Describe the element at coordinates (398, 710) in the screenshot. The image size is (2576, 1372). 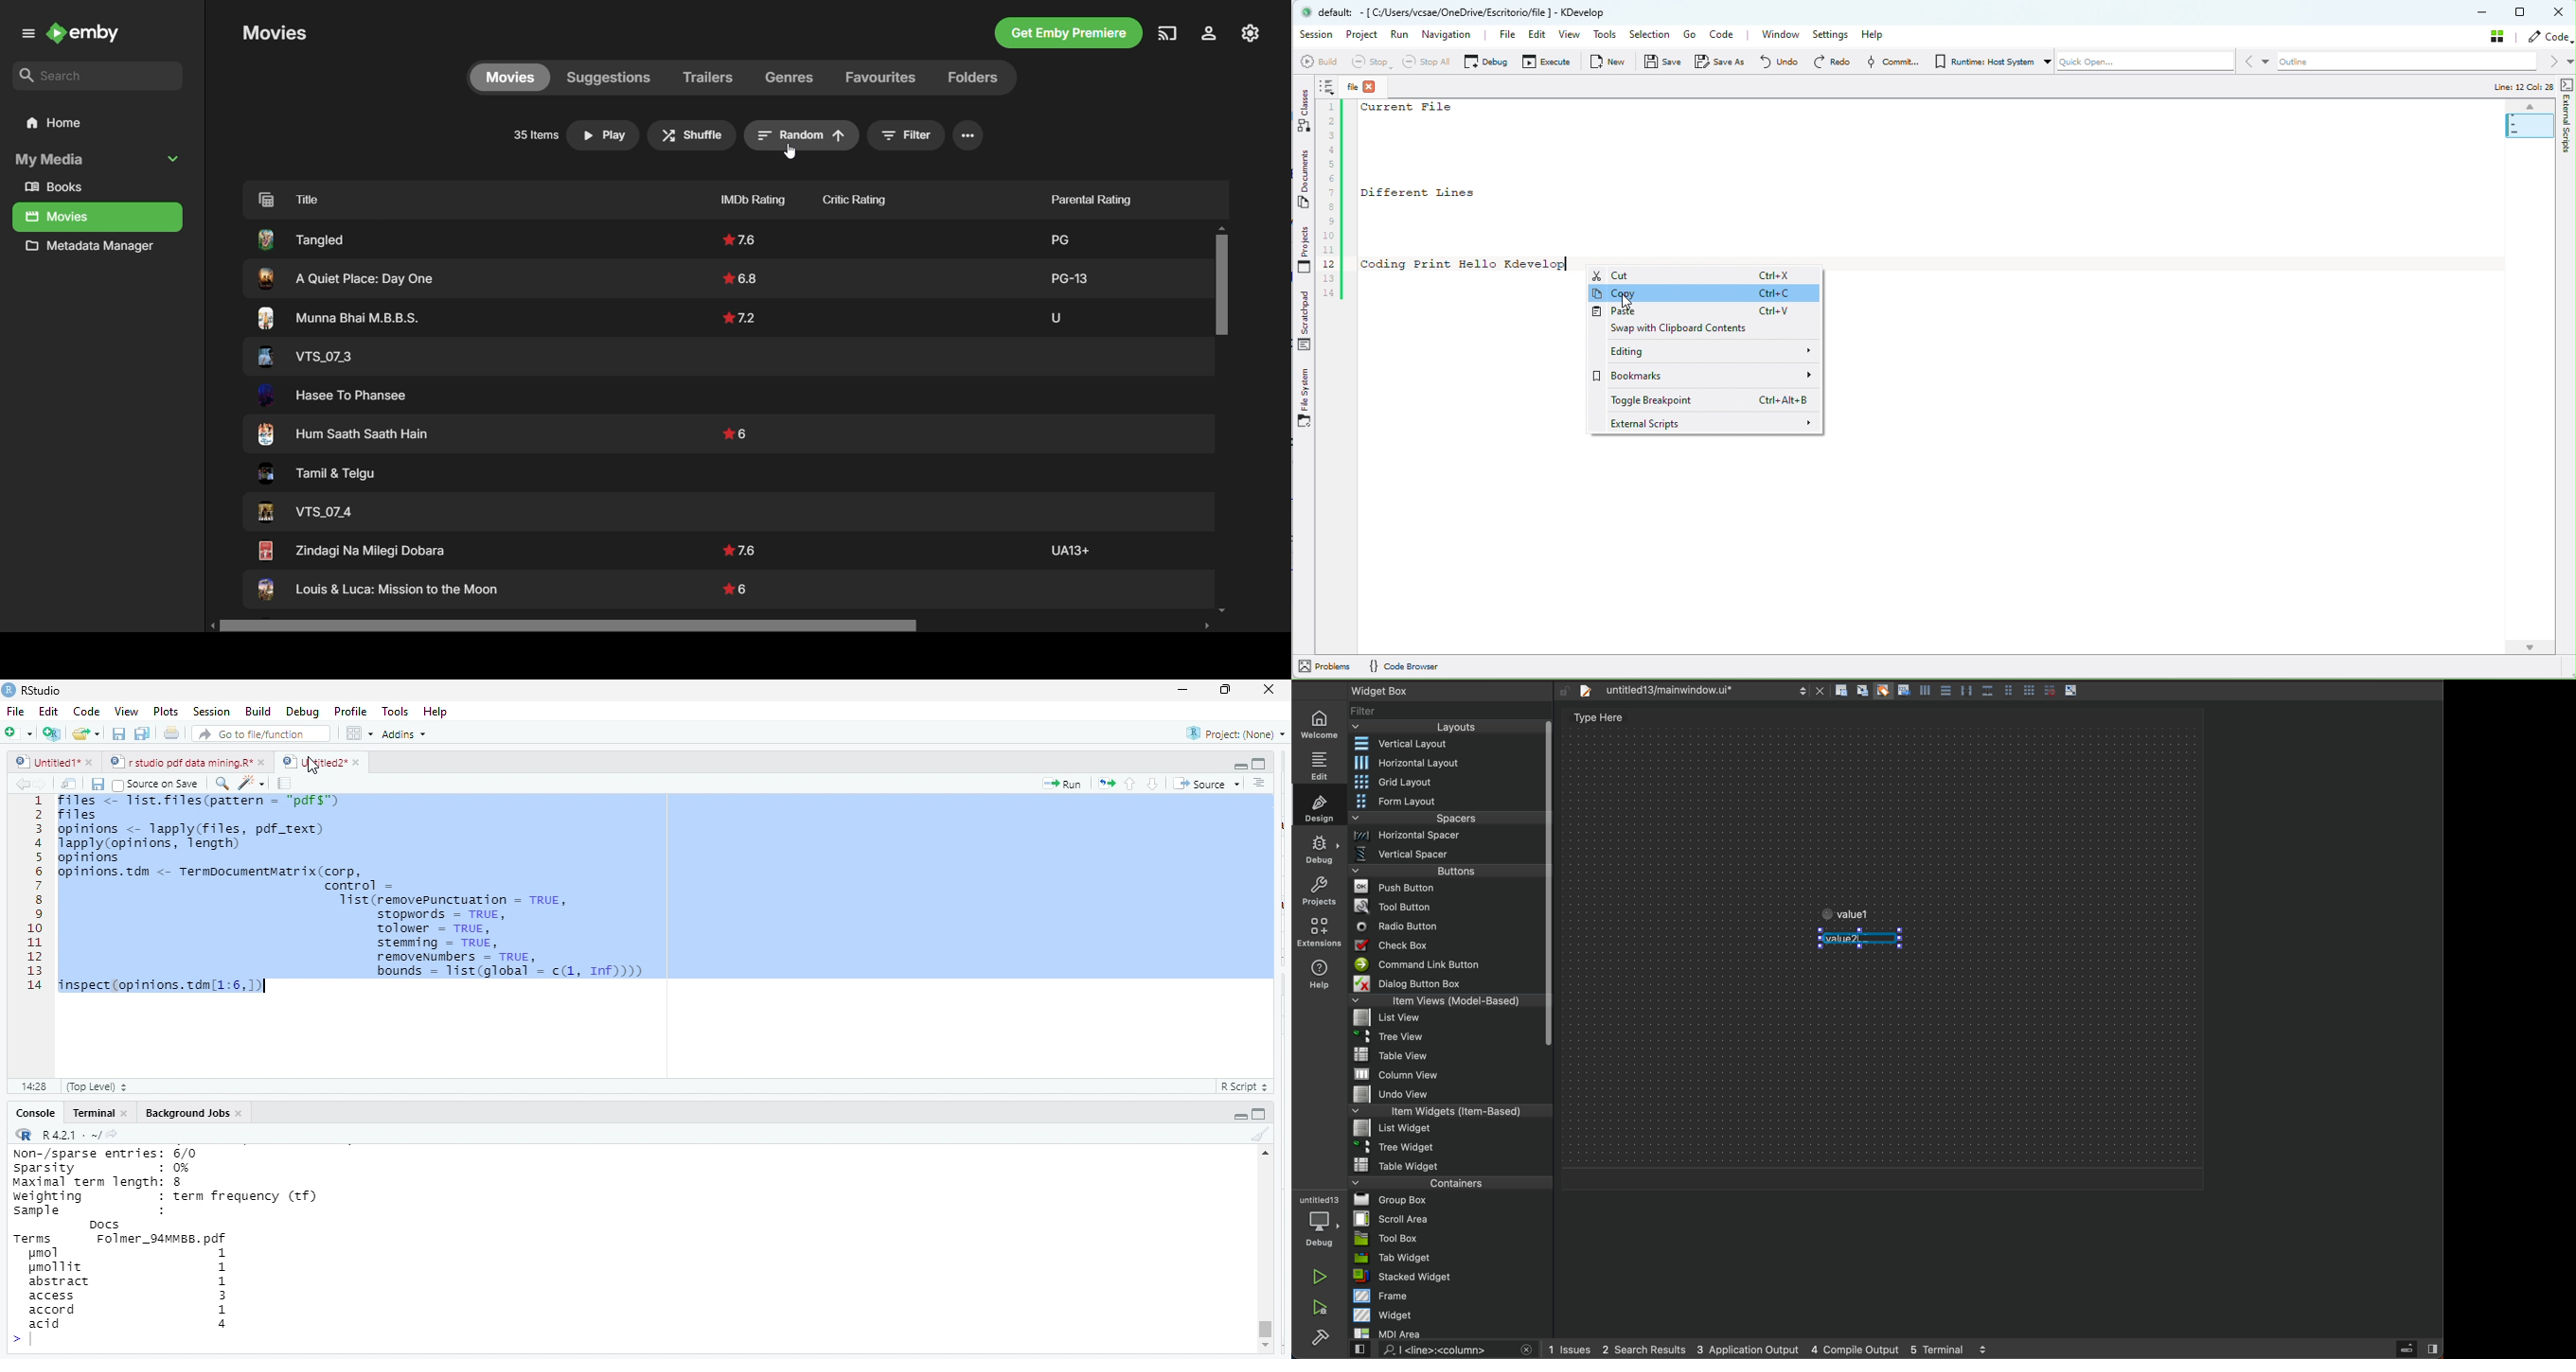
I see `tools` at that location.